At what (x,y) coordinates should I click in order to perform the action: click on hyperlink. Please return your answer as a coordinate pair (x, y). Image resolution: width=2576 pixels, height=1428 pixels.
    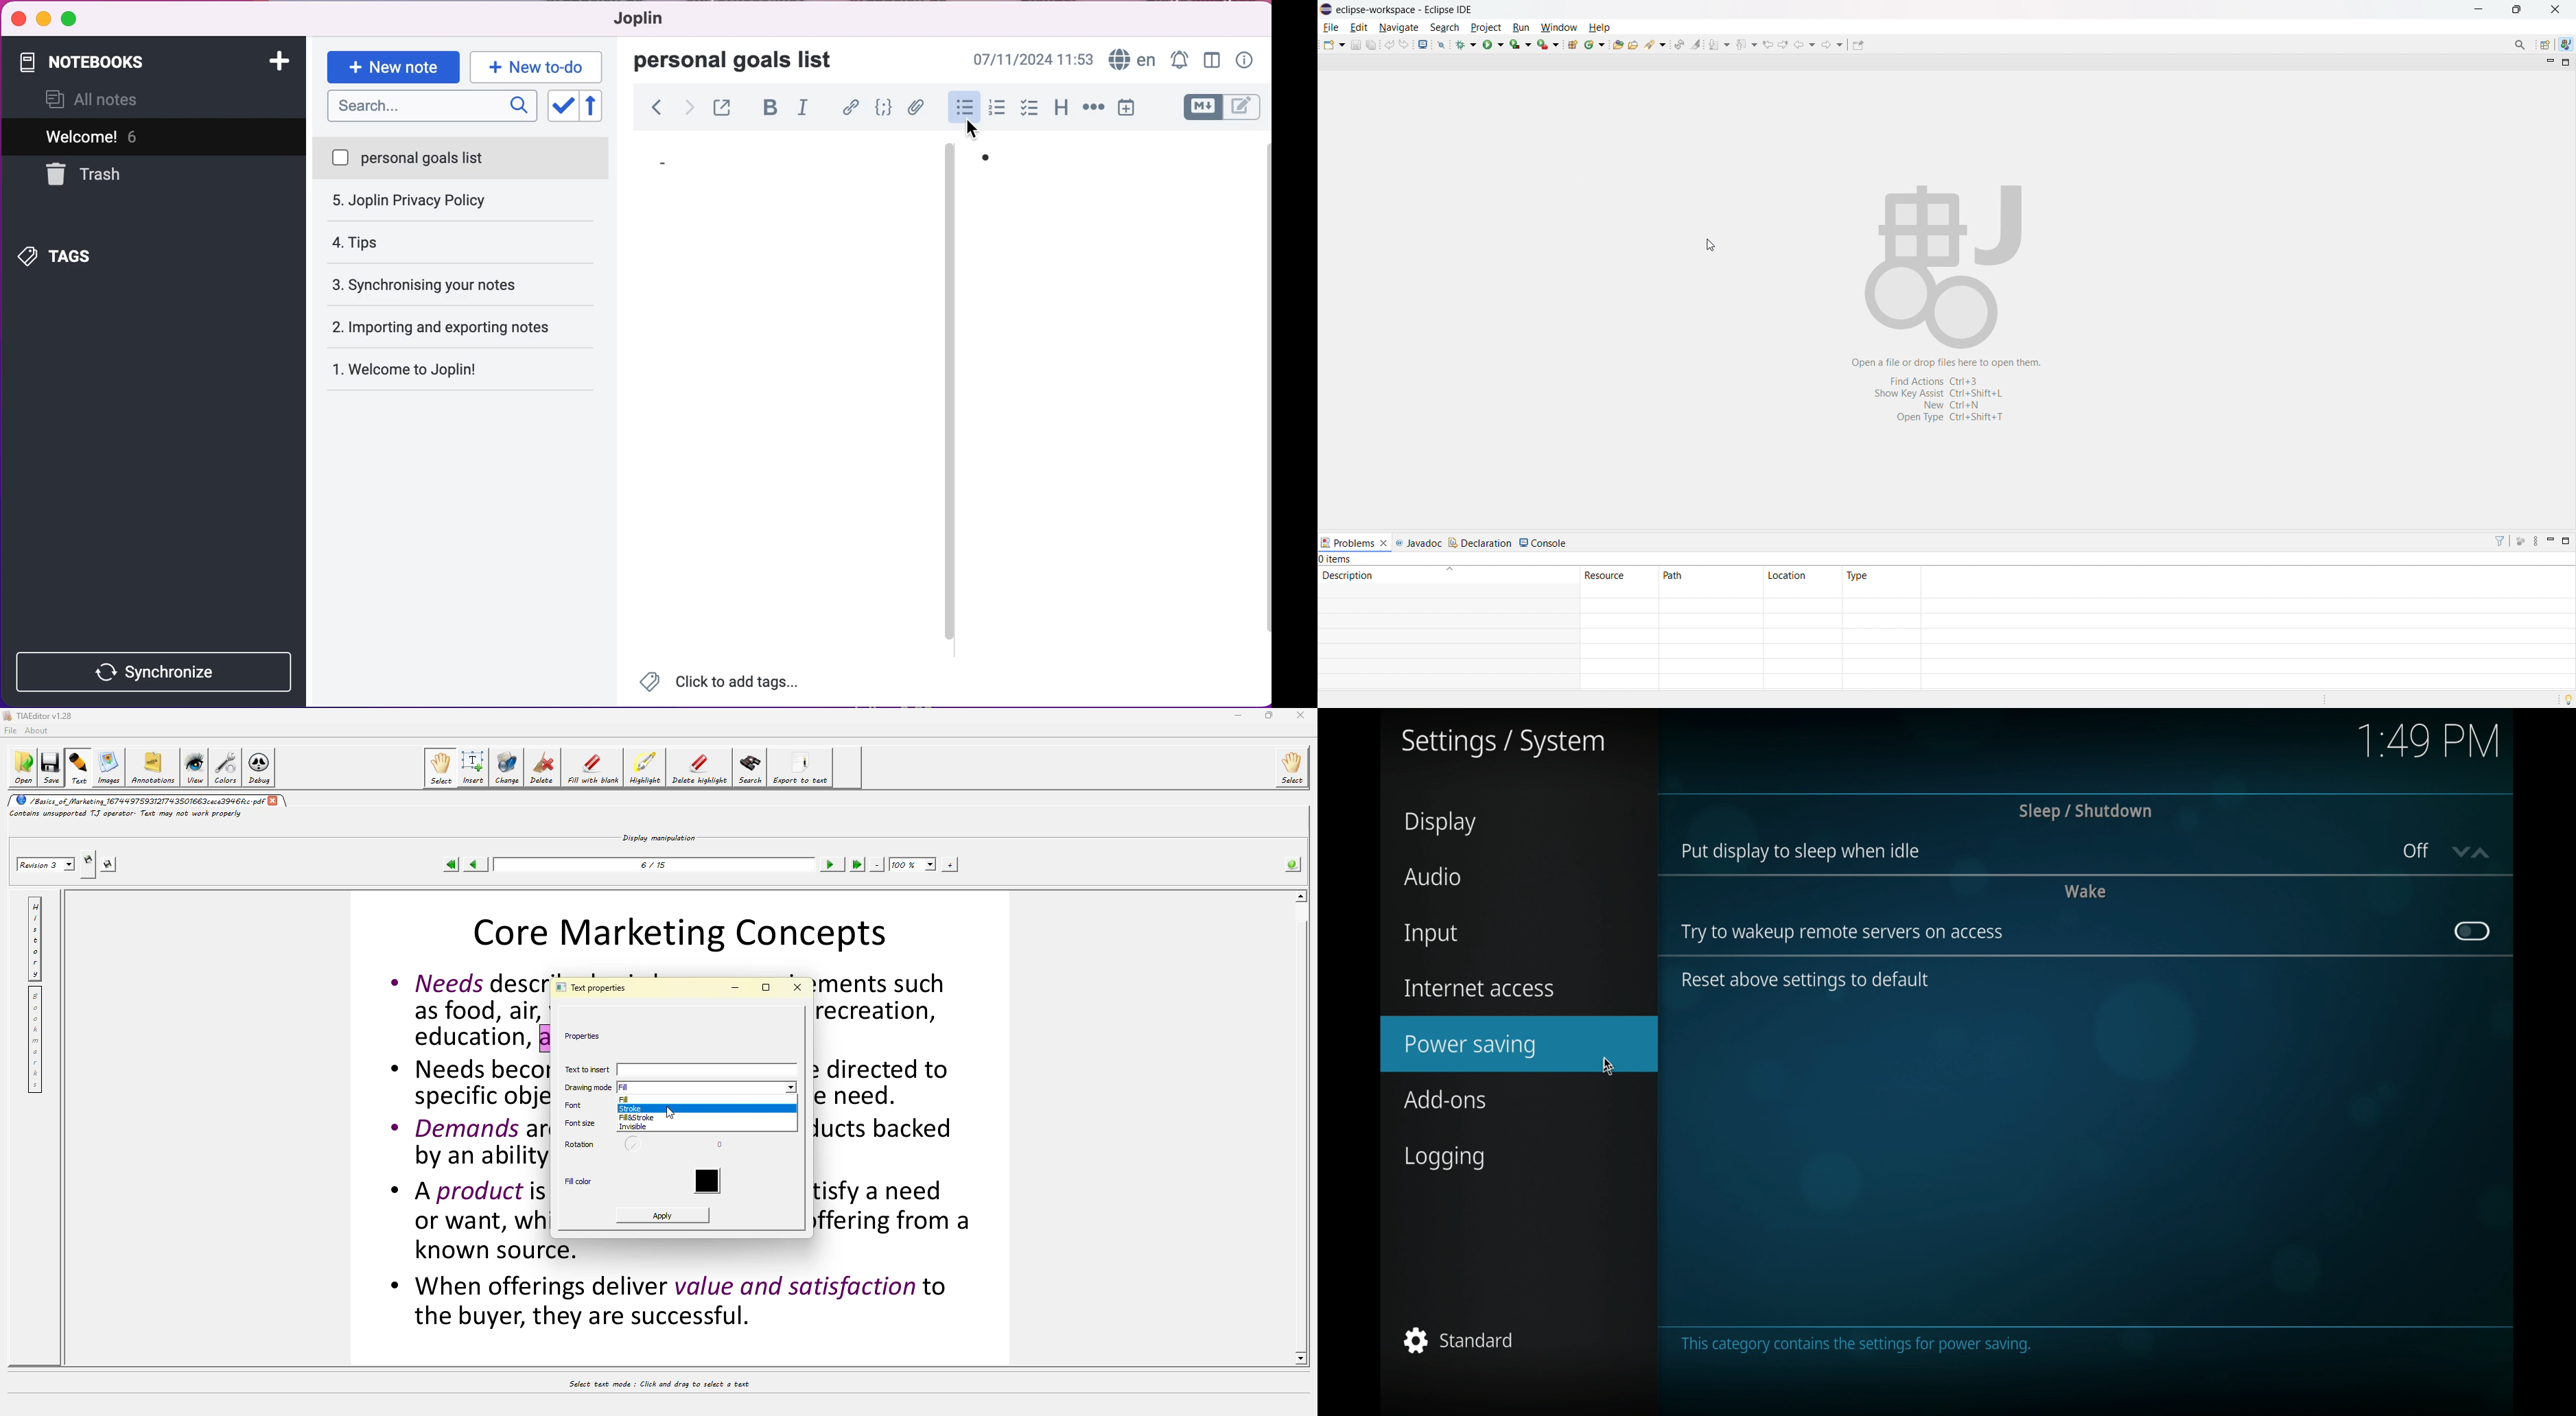
    Looking at the image, I should click on (851, 108).